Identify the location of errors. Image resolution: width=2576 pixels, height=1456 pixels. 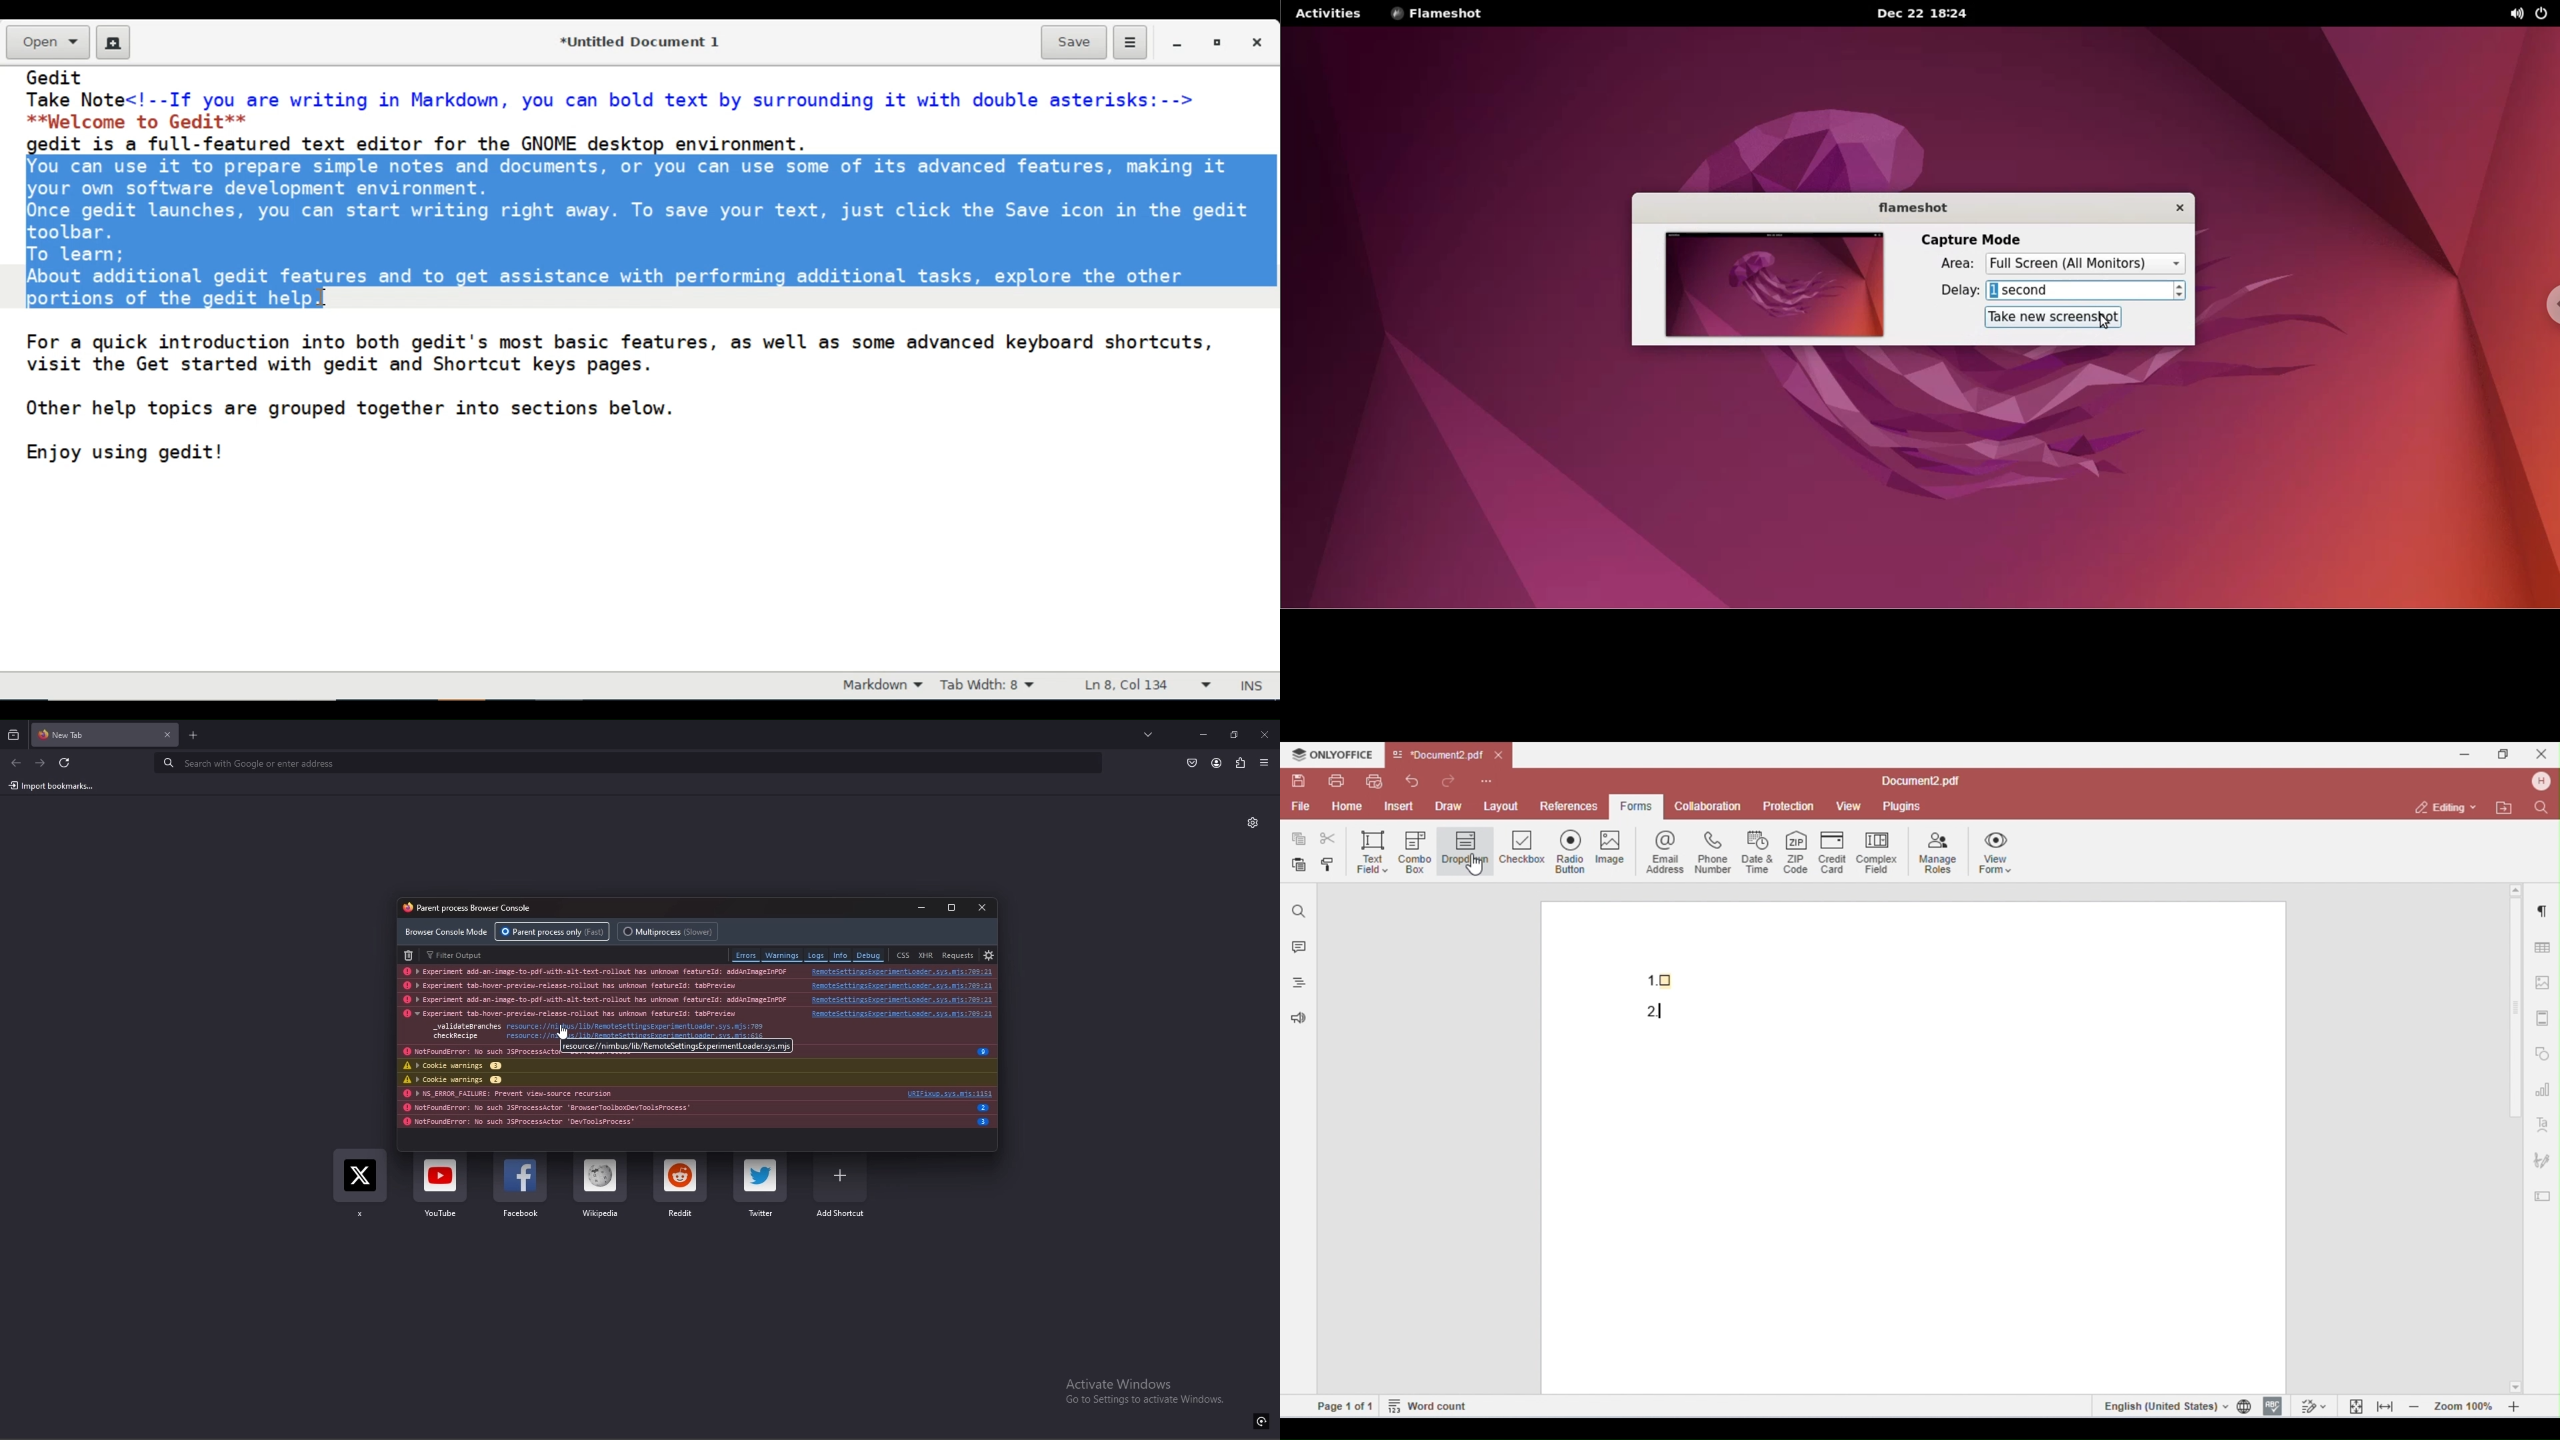
(746, 955).